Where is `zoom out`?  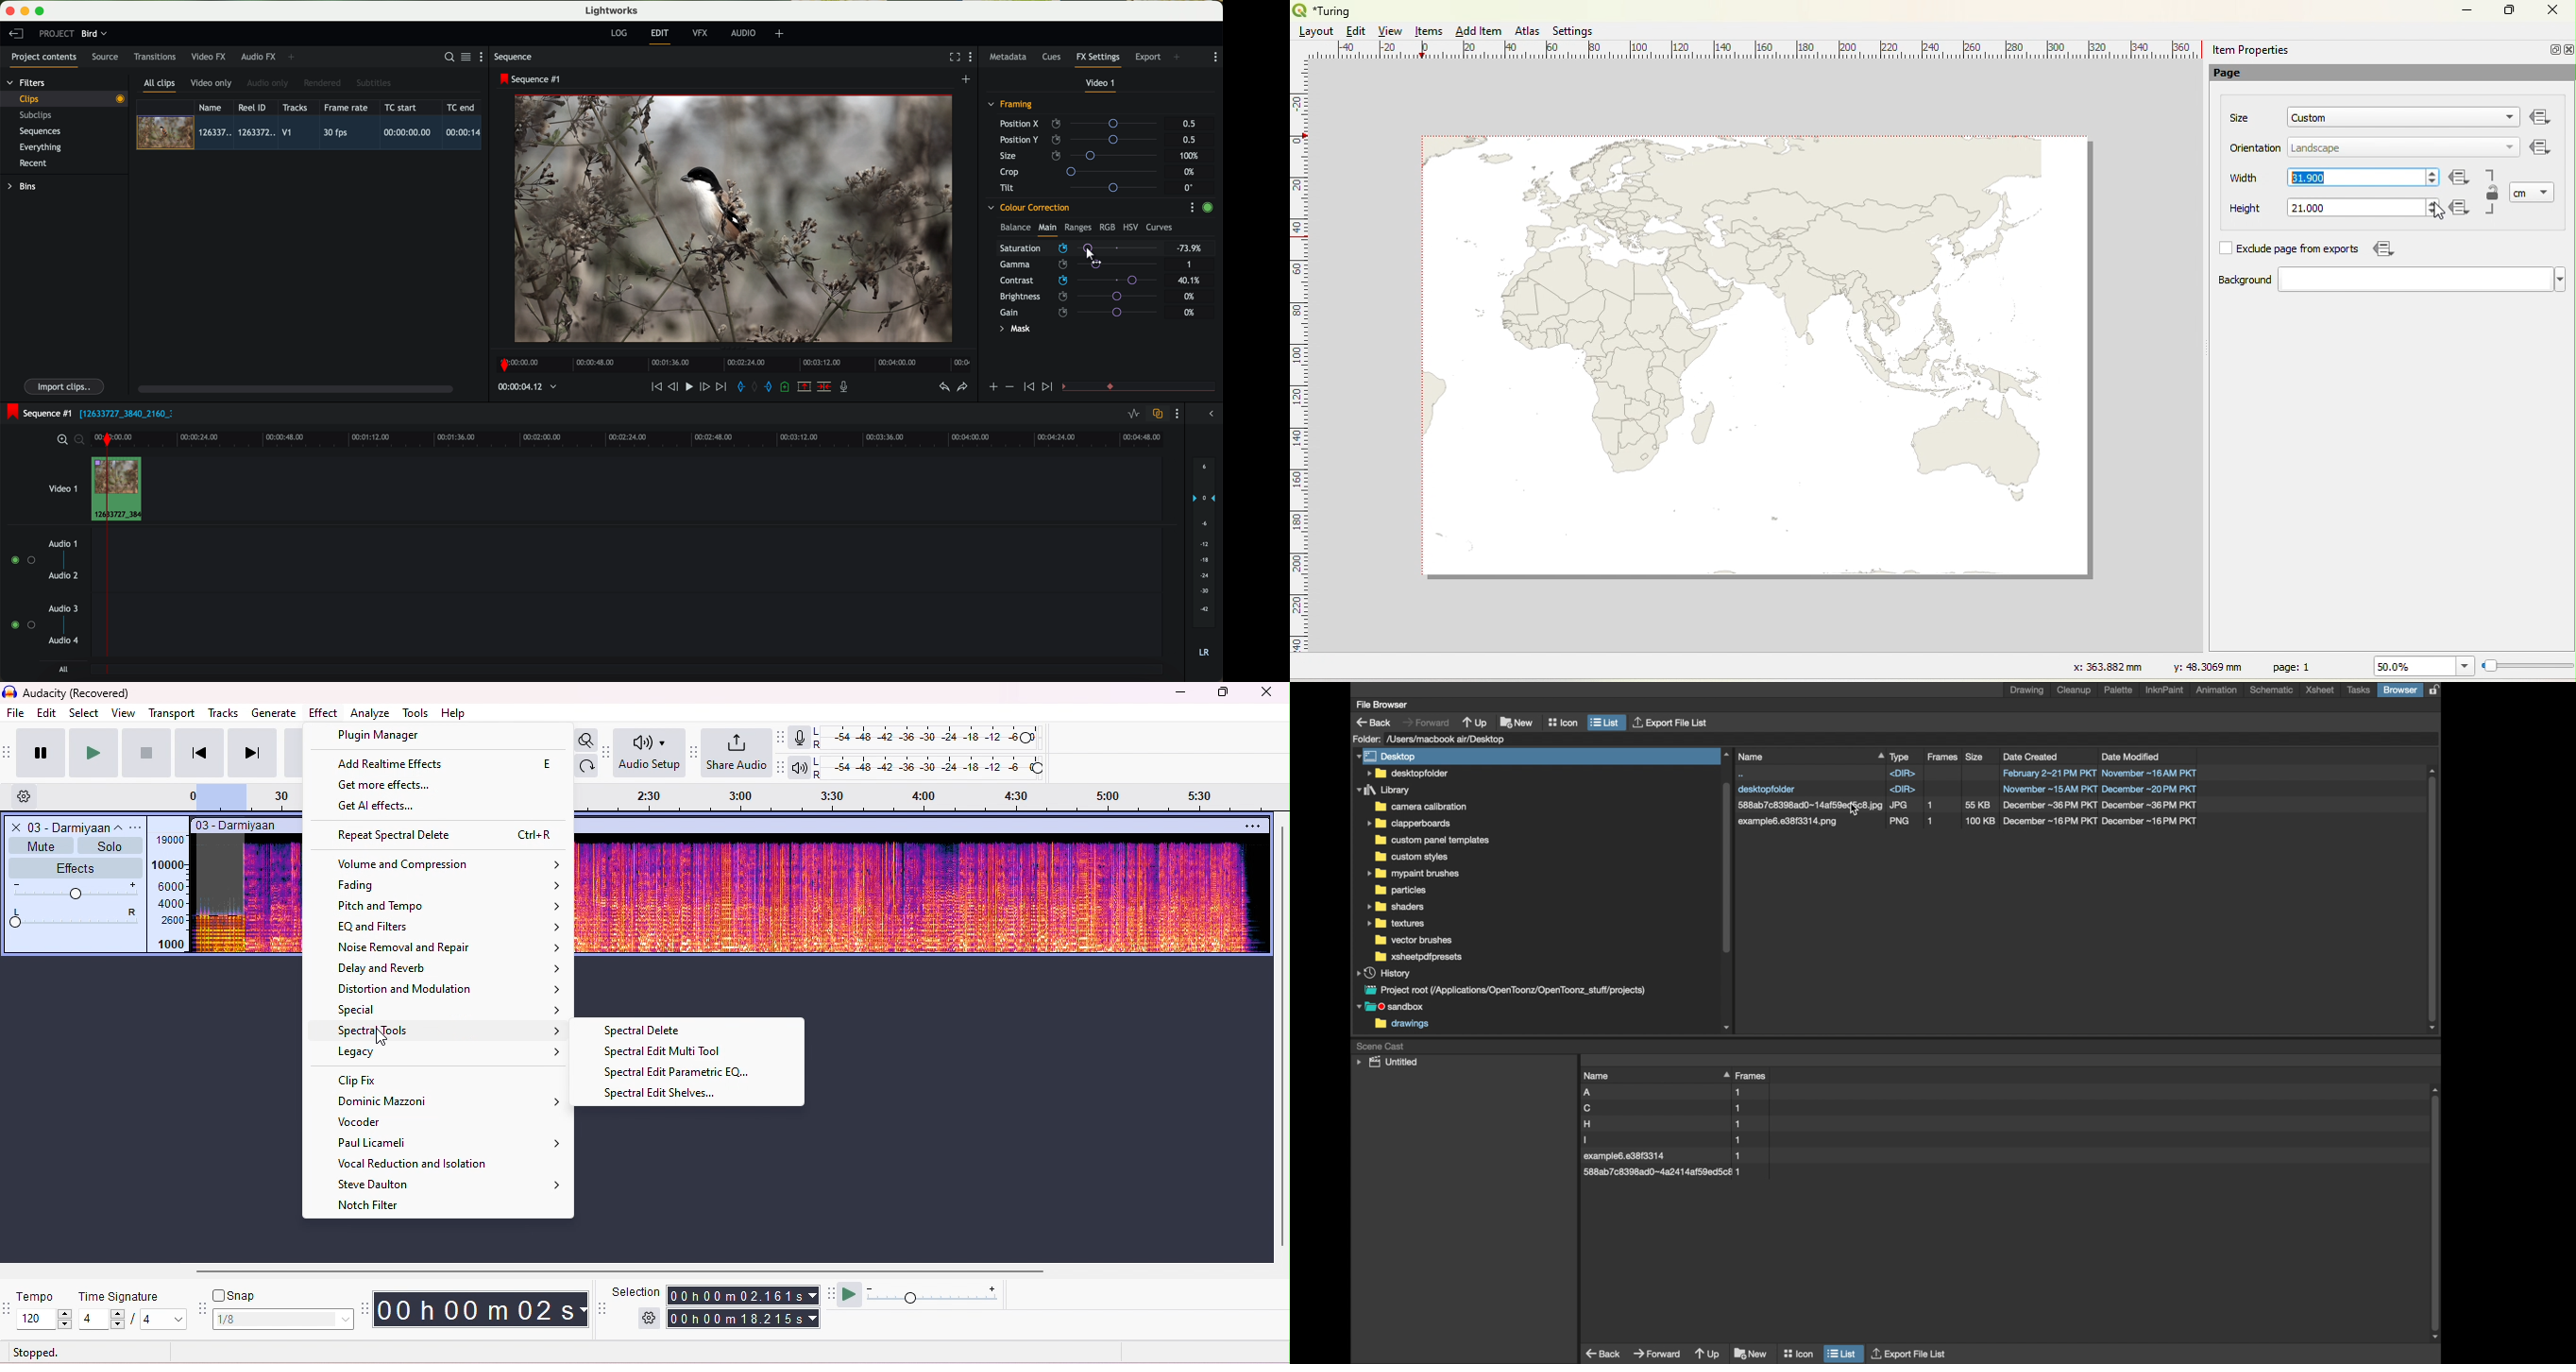
zoom out is located at coordinates (80, 441).